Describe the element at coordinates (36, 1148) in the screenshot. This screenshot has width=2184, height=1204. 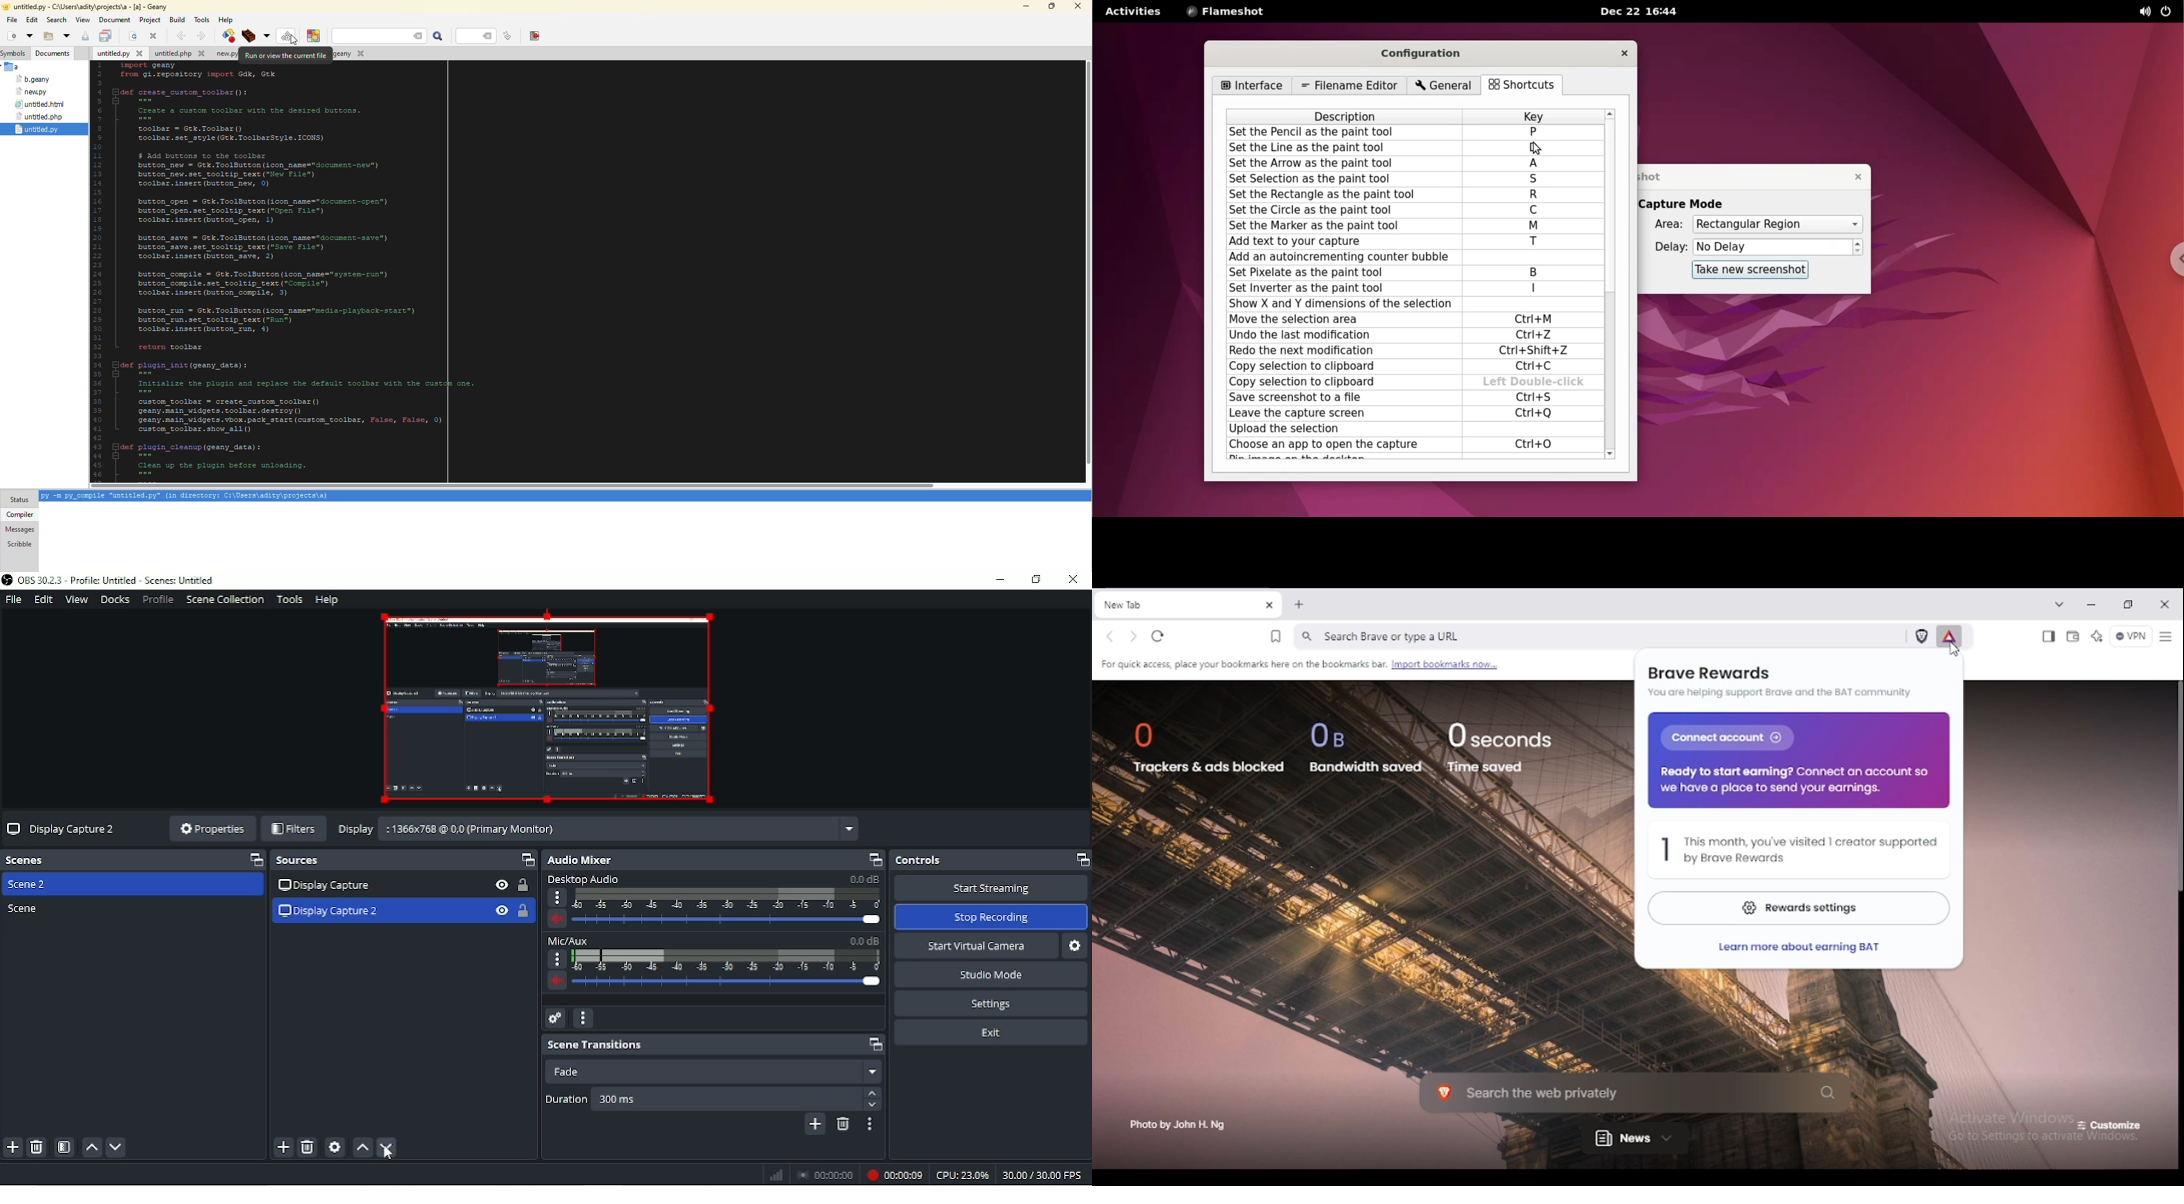
I see `Remove selected scene` at that location.